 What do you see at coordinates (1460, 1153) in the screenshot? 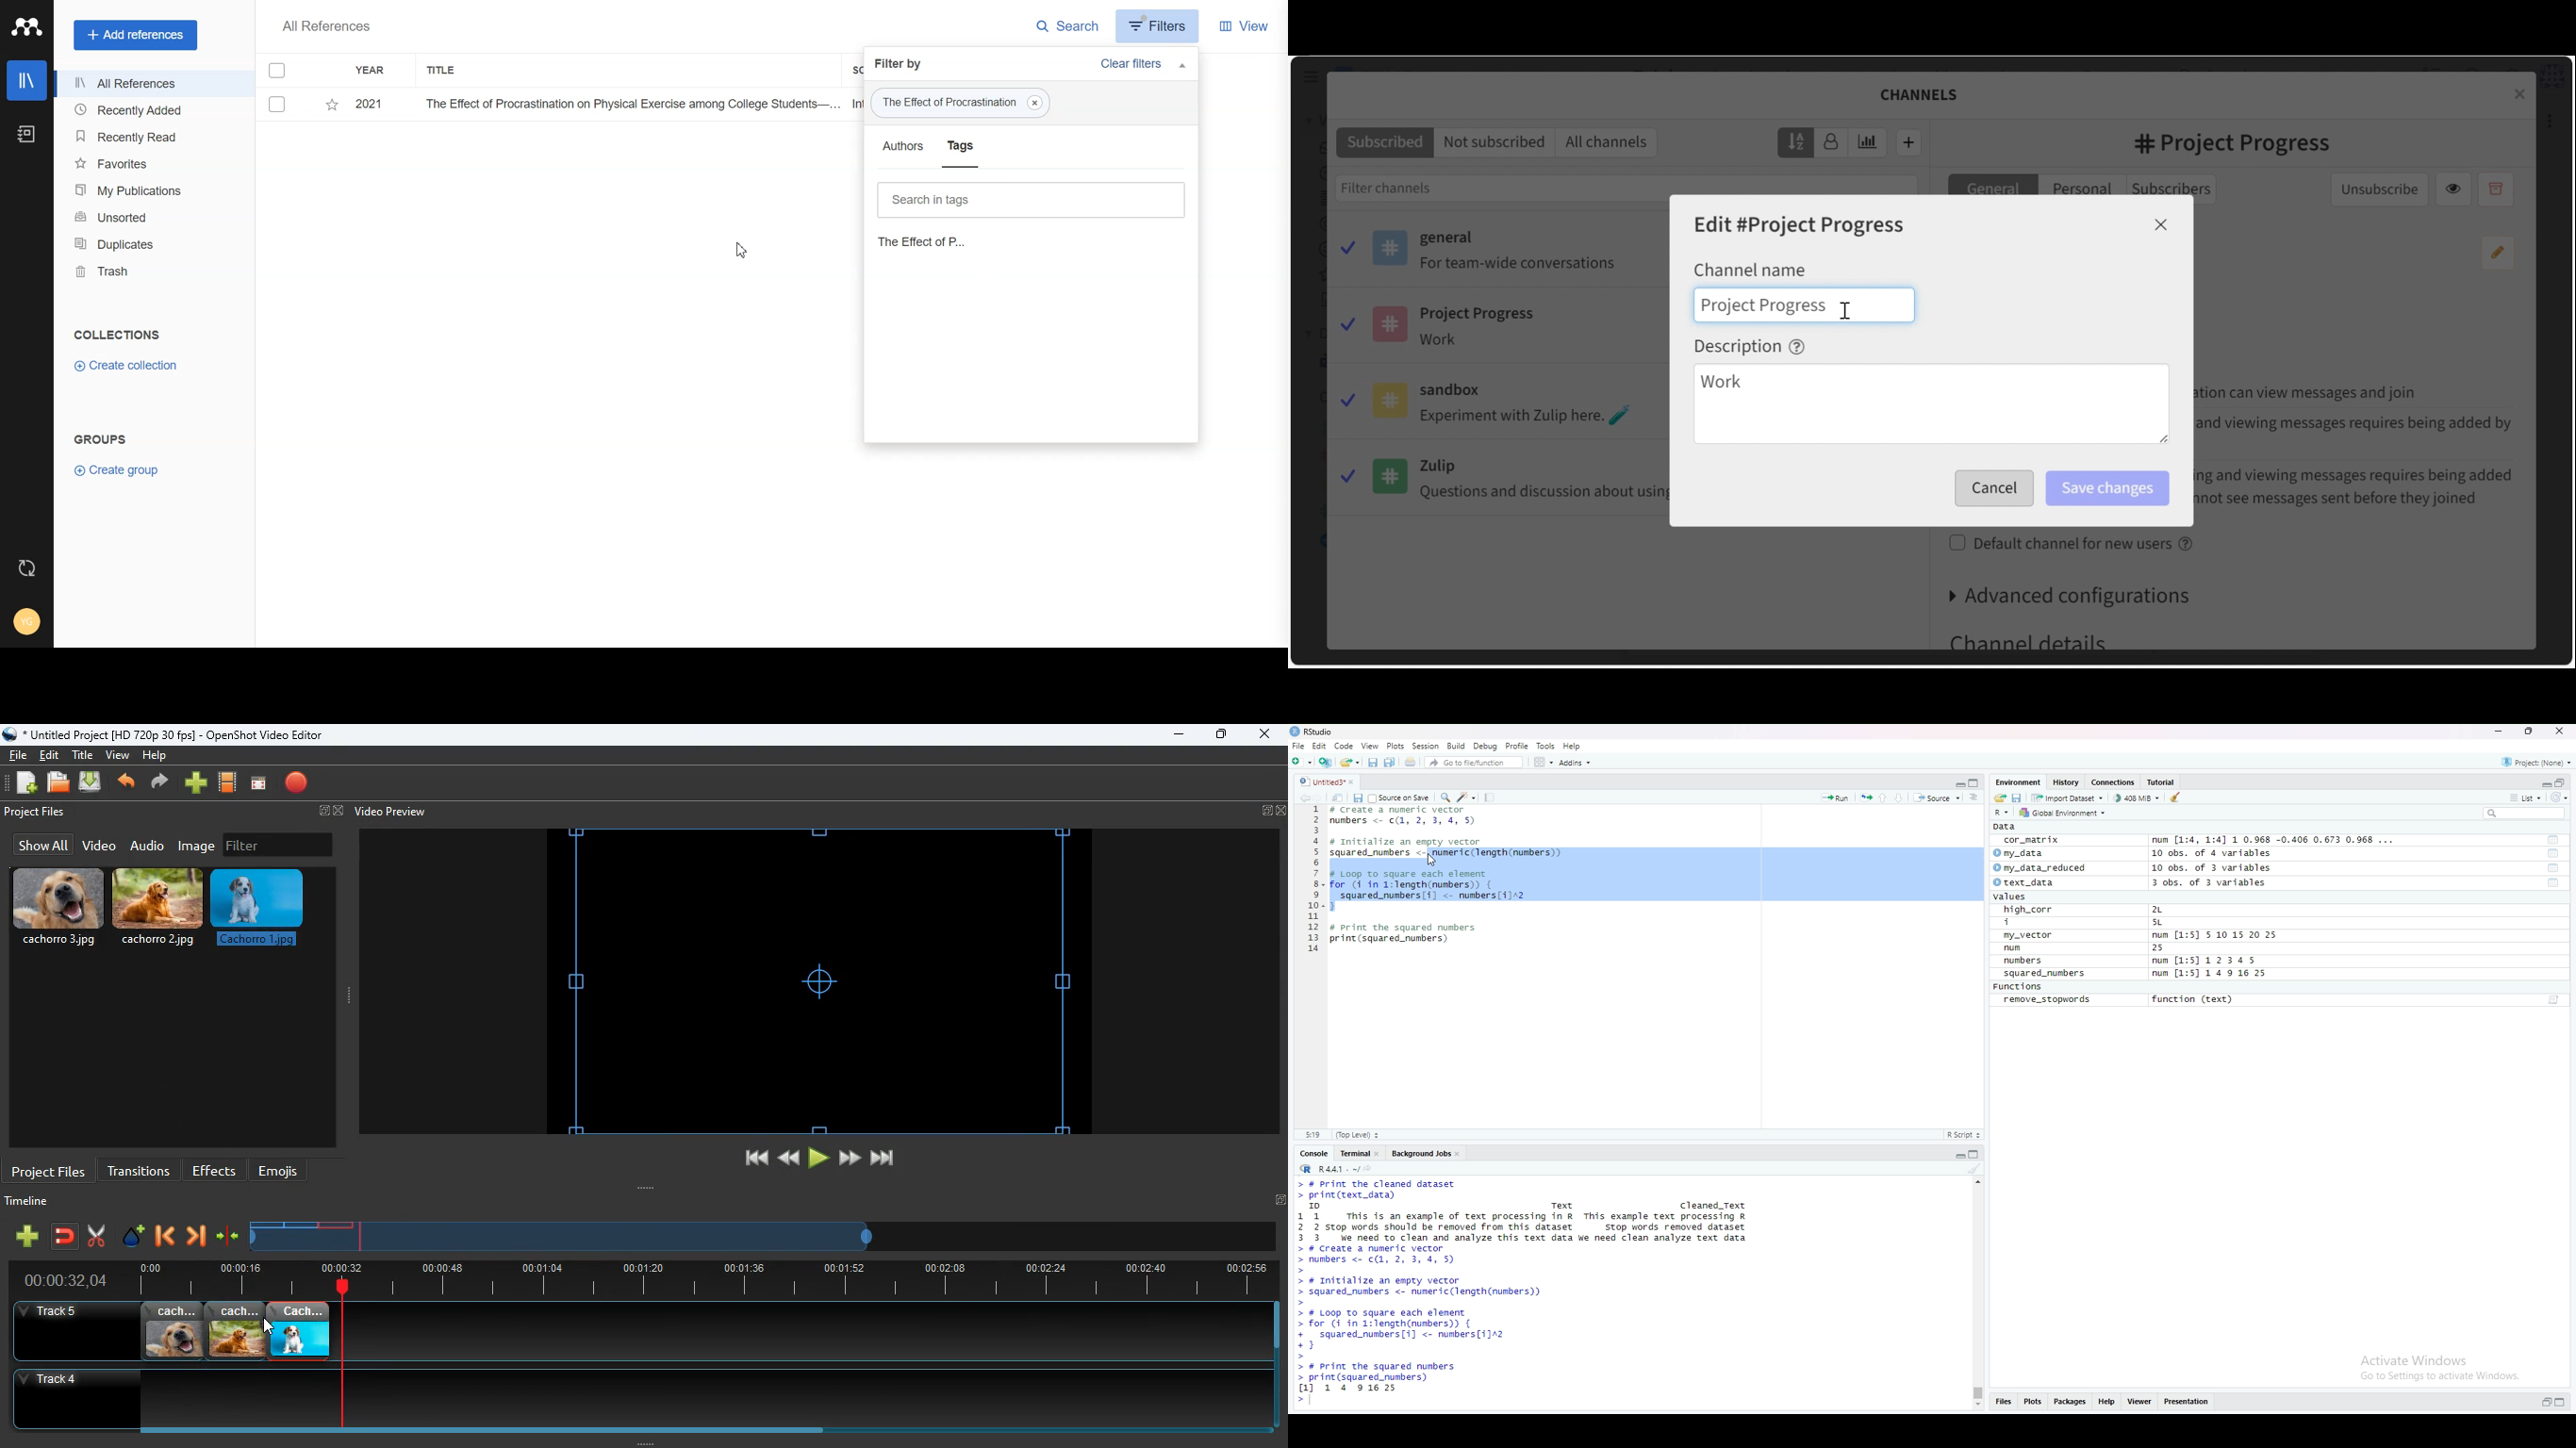
I see `close` at bounding box center [1460, 1153].